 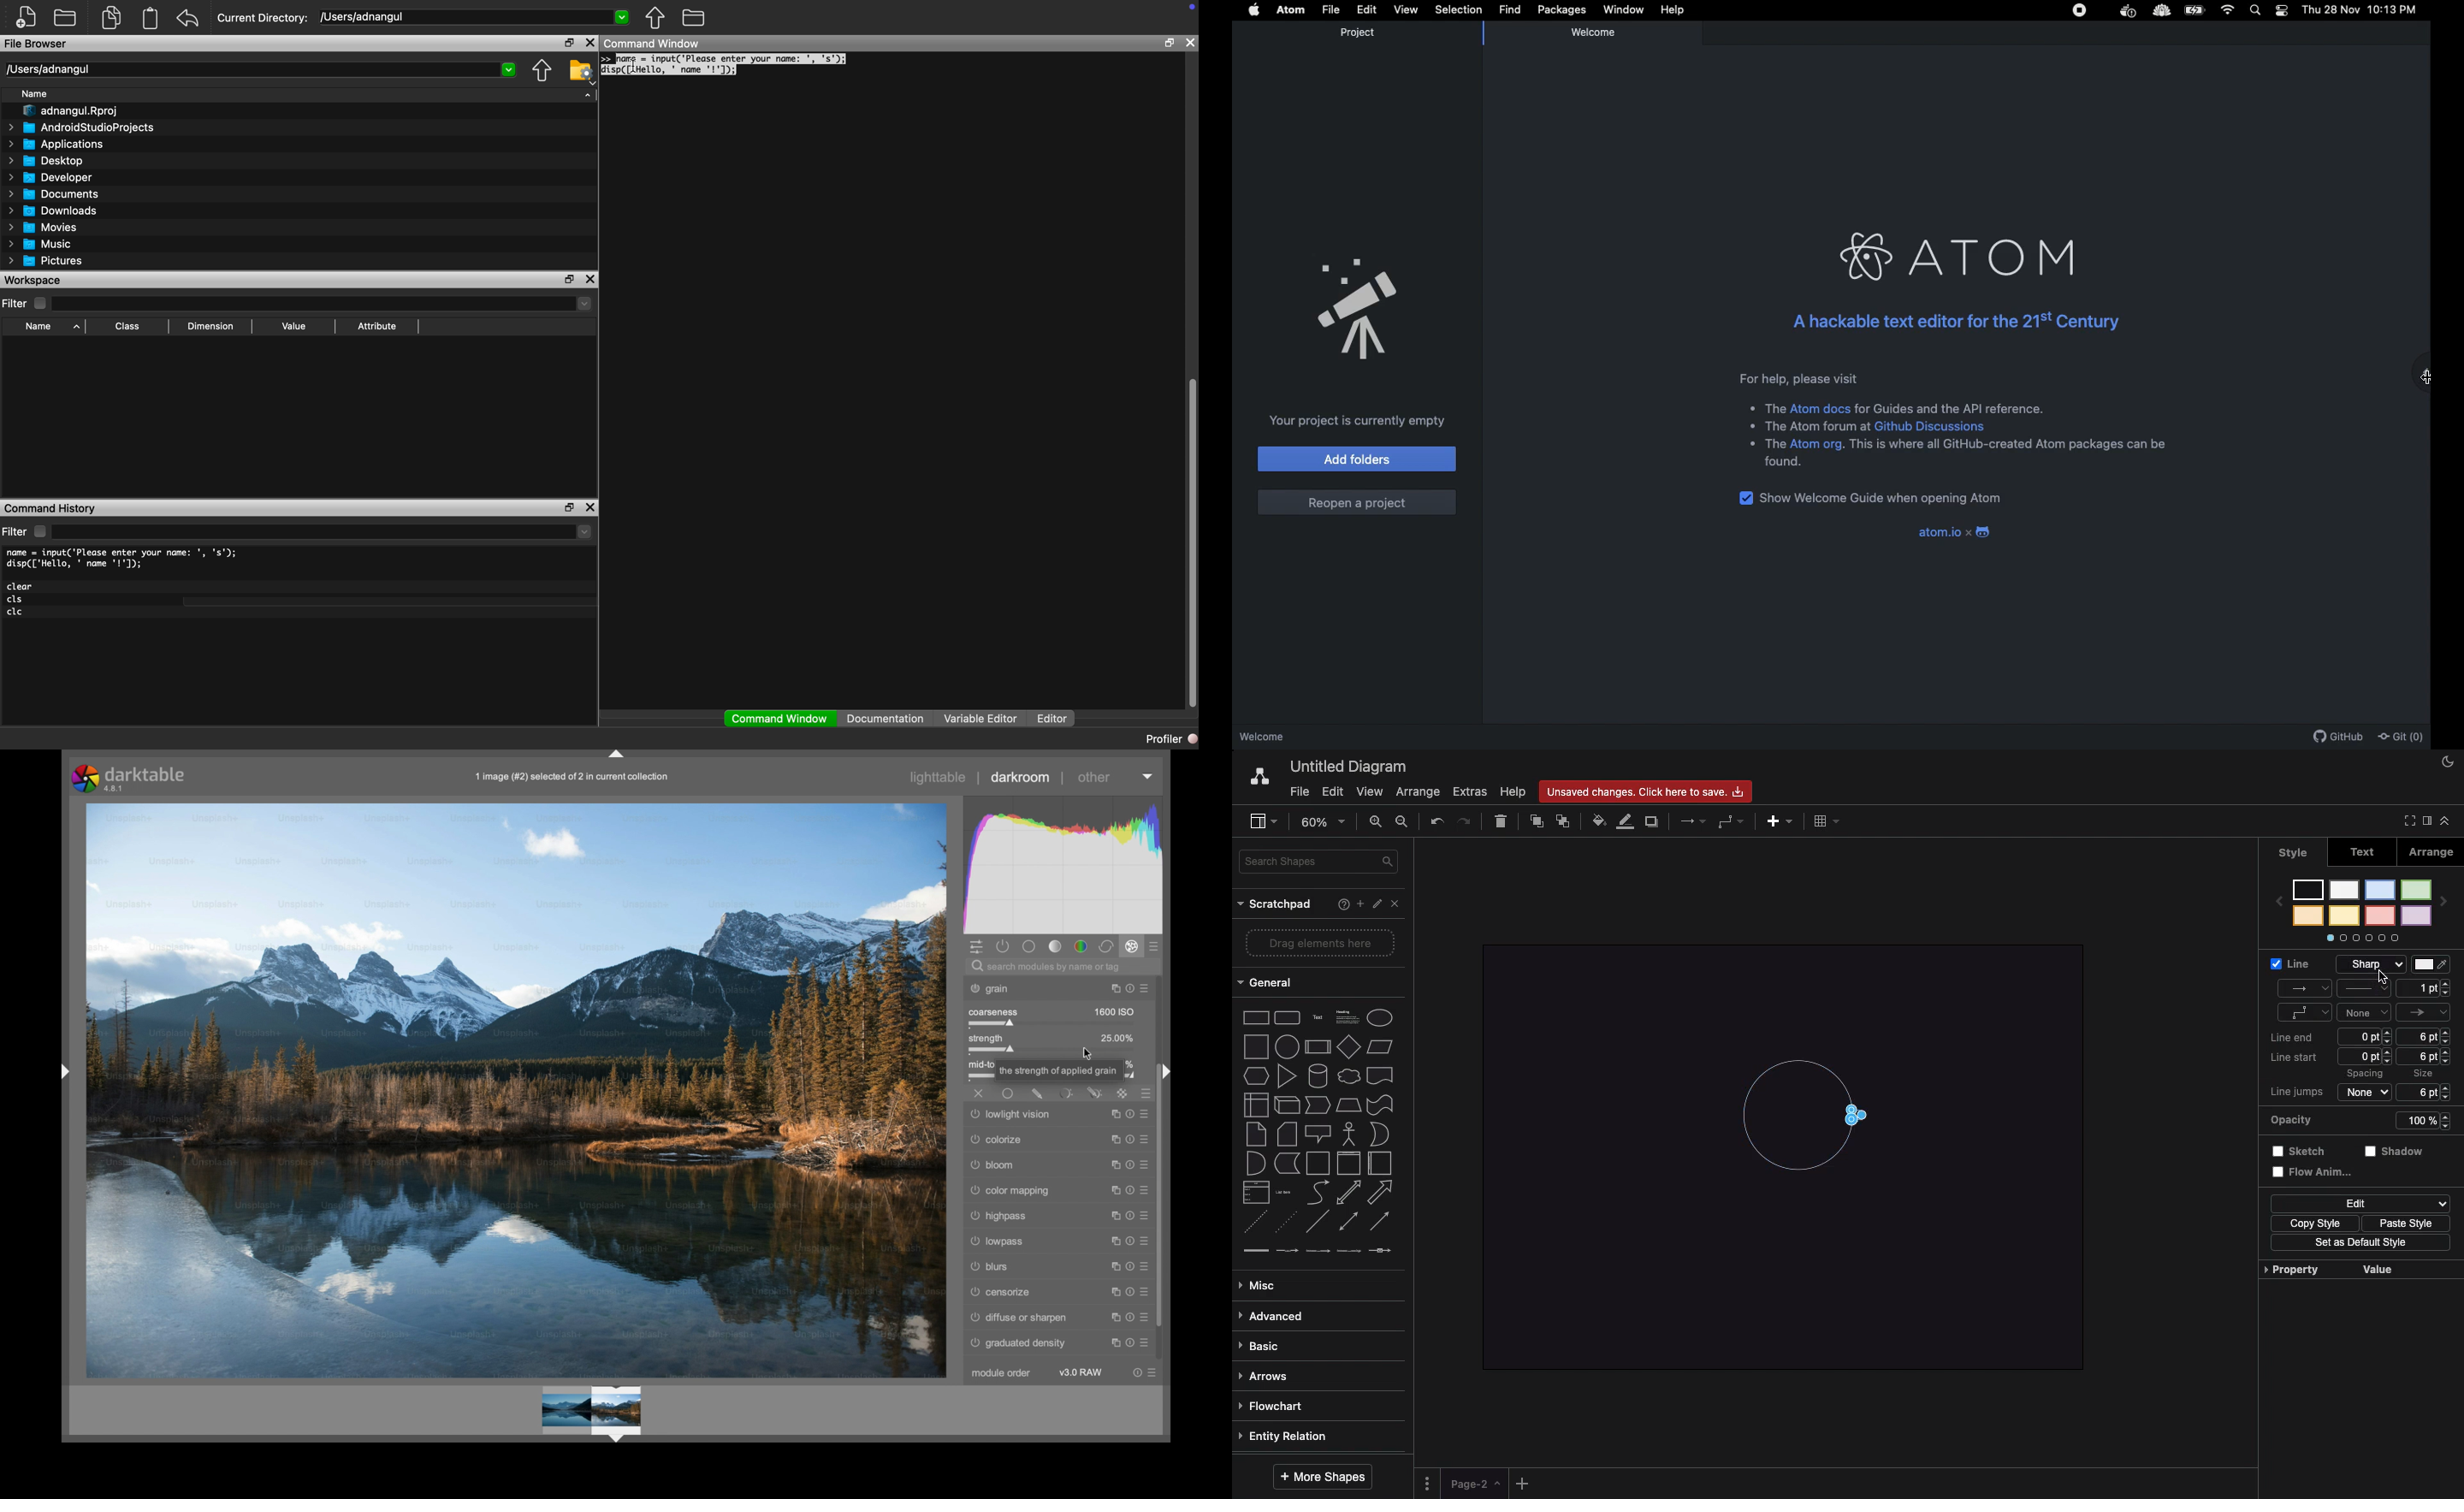 What do you see at coordinates (1147, 776) in the screenshot?
I see `dropdown` at bounding box center [1147, 776].